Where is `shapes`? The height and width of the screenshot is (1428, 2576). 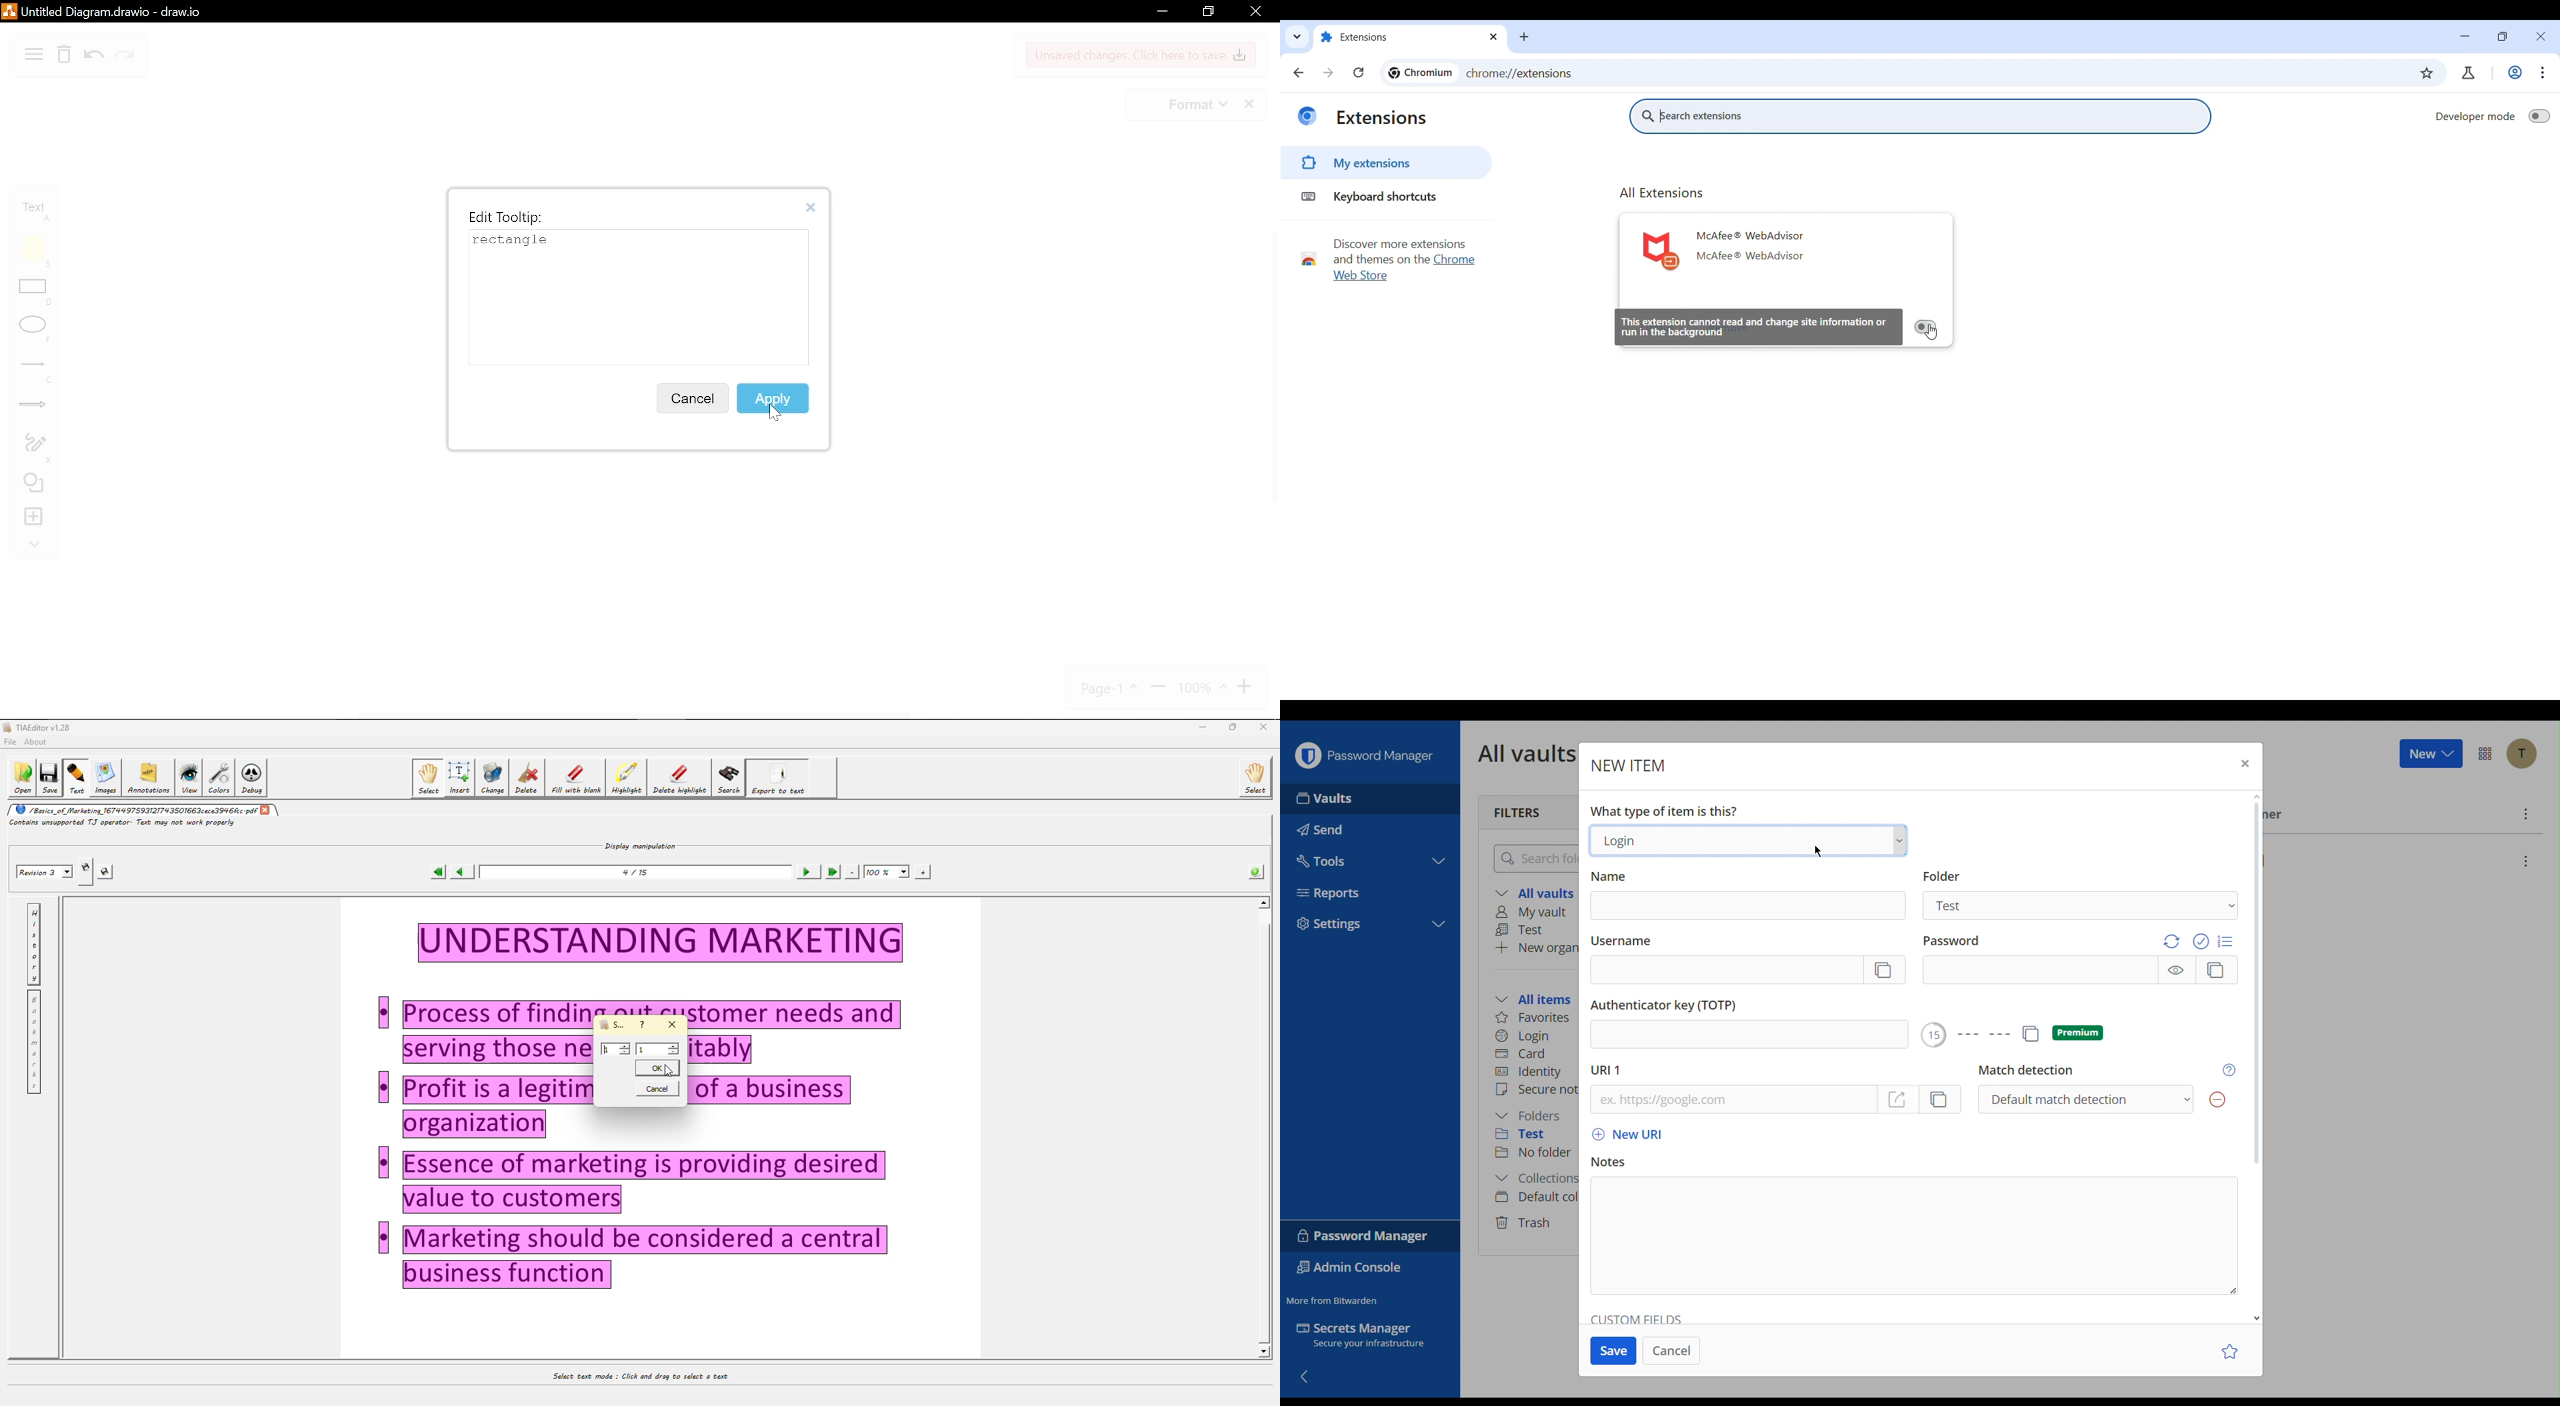 shapes is located at coordinates (36, 485).